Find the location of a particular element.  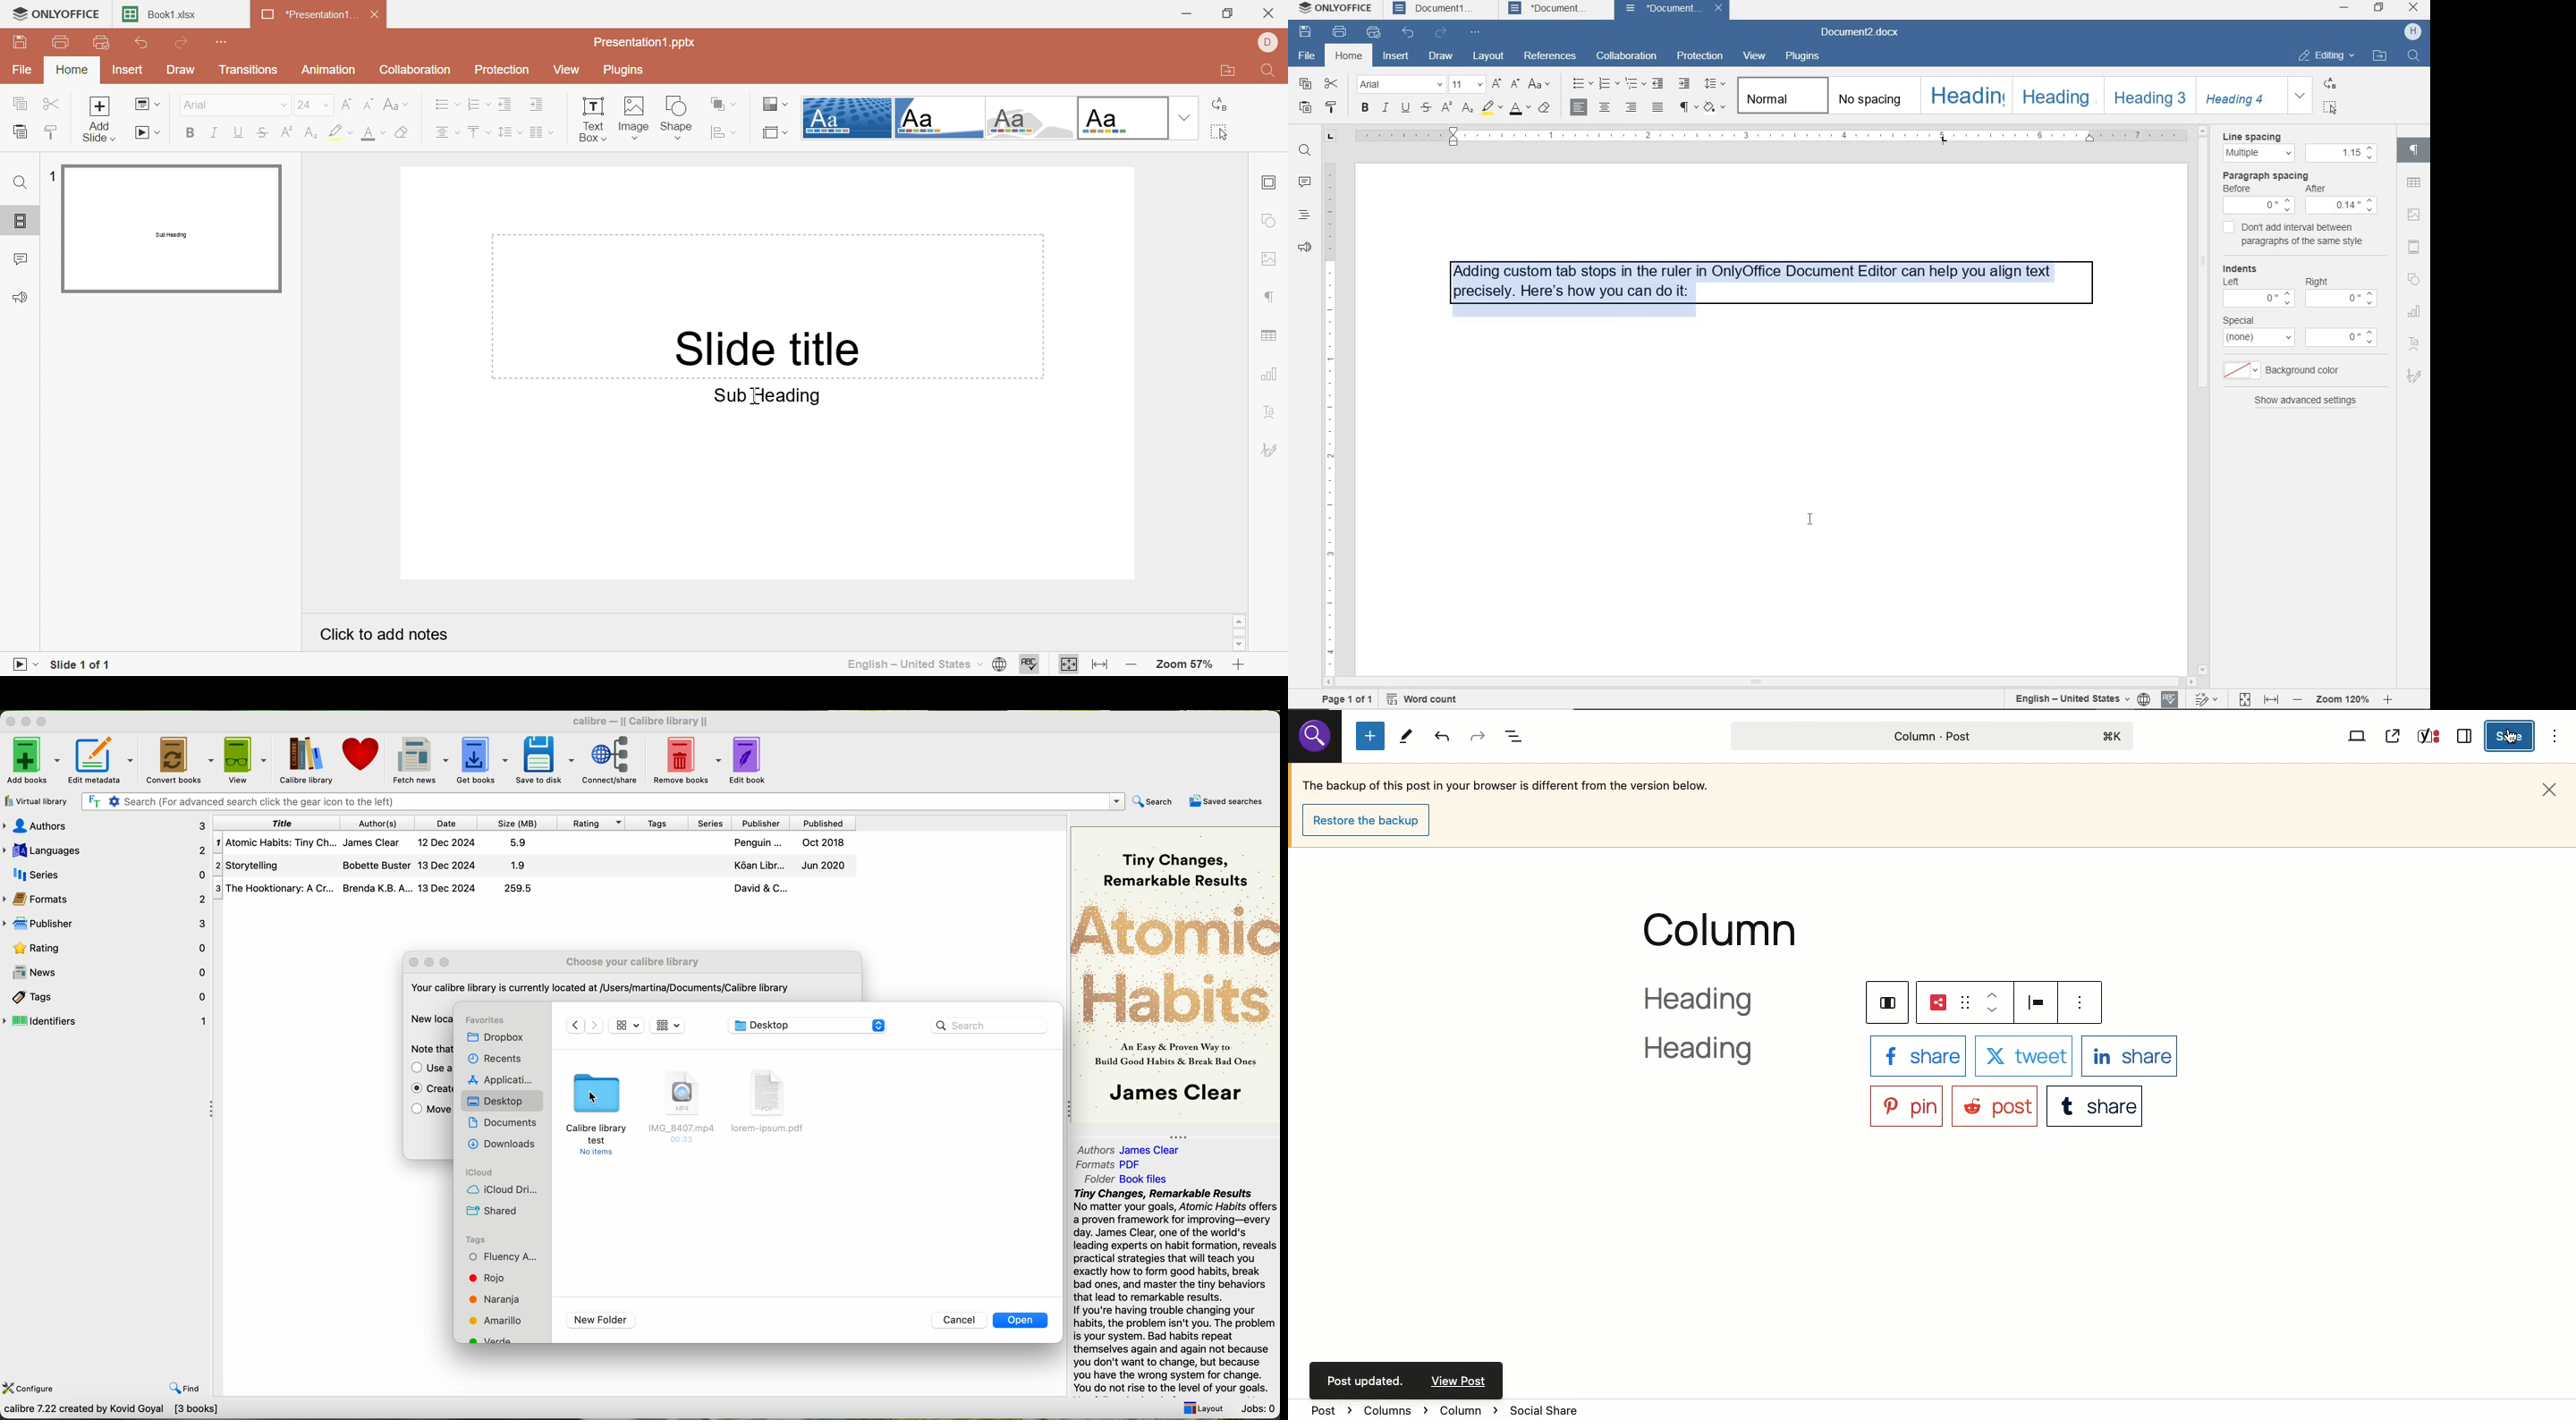

Show advanced settings is located at coordinates (2314, 406).